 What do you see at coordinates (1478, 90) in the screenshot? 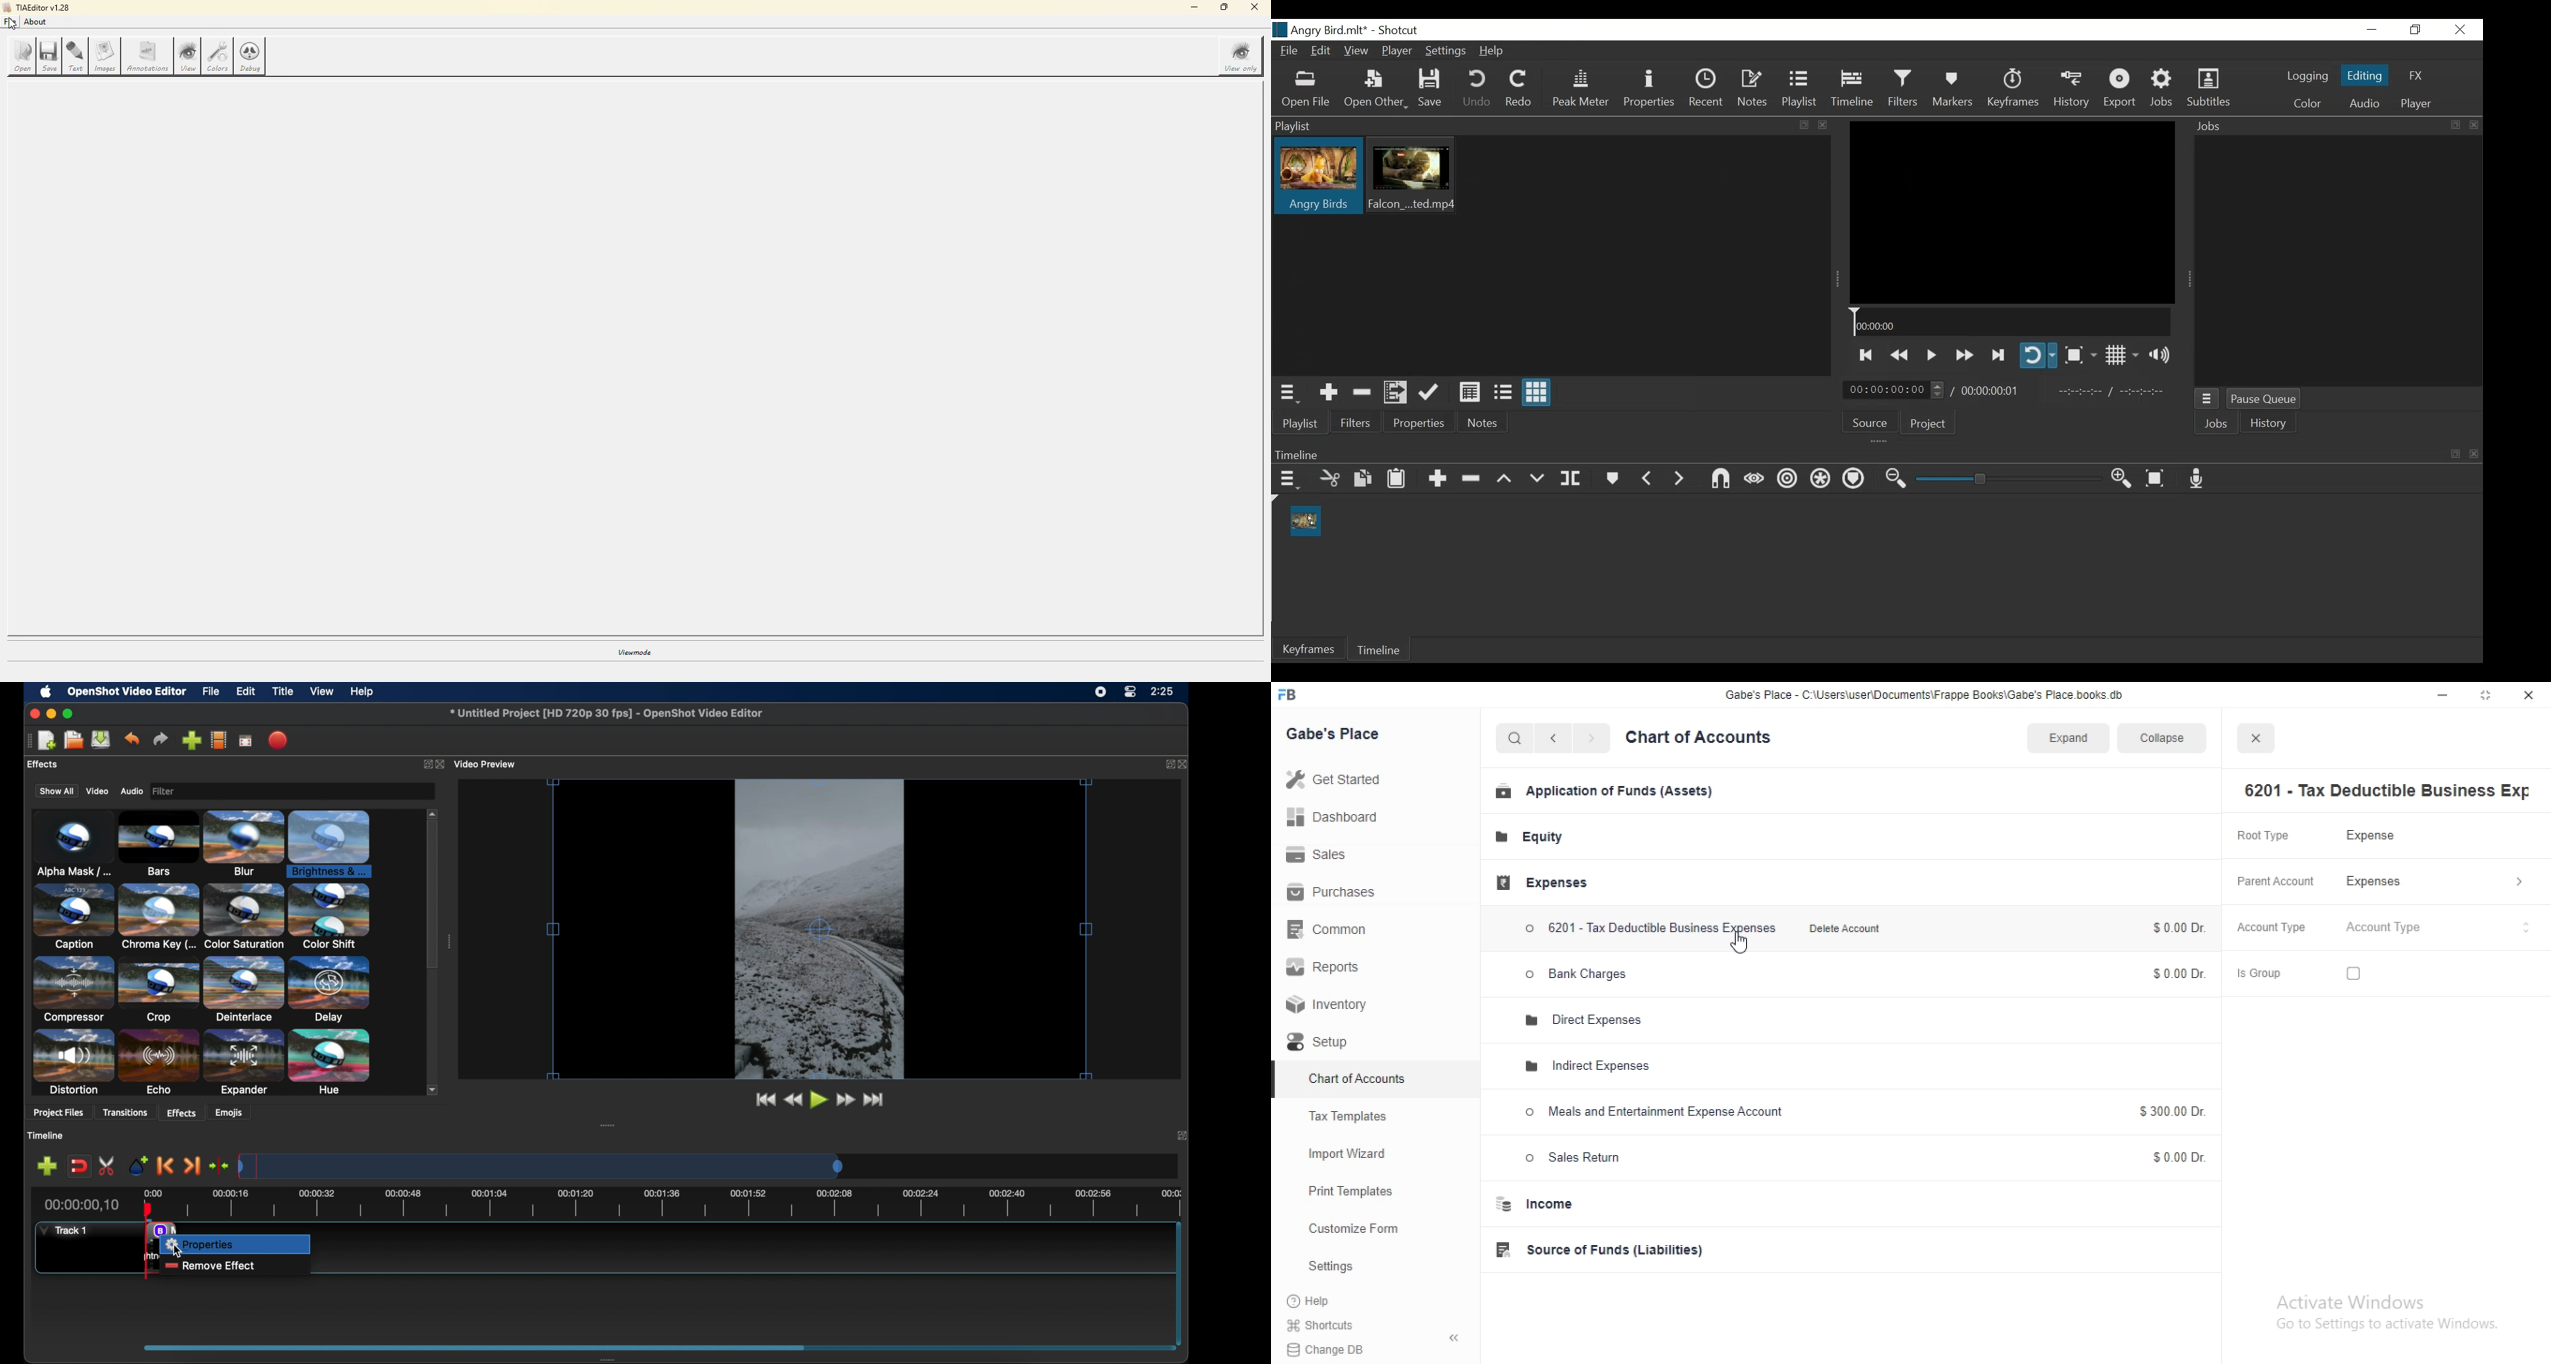
I see `Undo` at bounding box center [1478, 90].